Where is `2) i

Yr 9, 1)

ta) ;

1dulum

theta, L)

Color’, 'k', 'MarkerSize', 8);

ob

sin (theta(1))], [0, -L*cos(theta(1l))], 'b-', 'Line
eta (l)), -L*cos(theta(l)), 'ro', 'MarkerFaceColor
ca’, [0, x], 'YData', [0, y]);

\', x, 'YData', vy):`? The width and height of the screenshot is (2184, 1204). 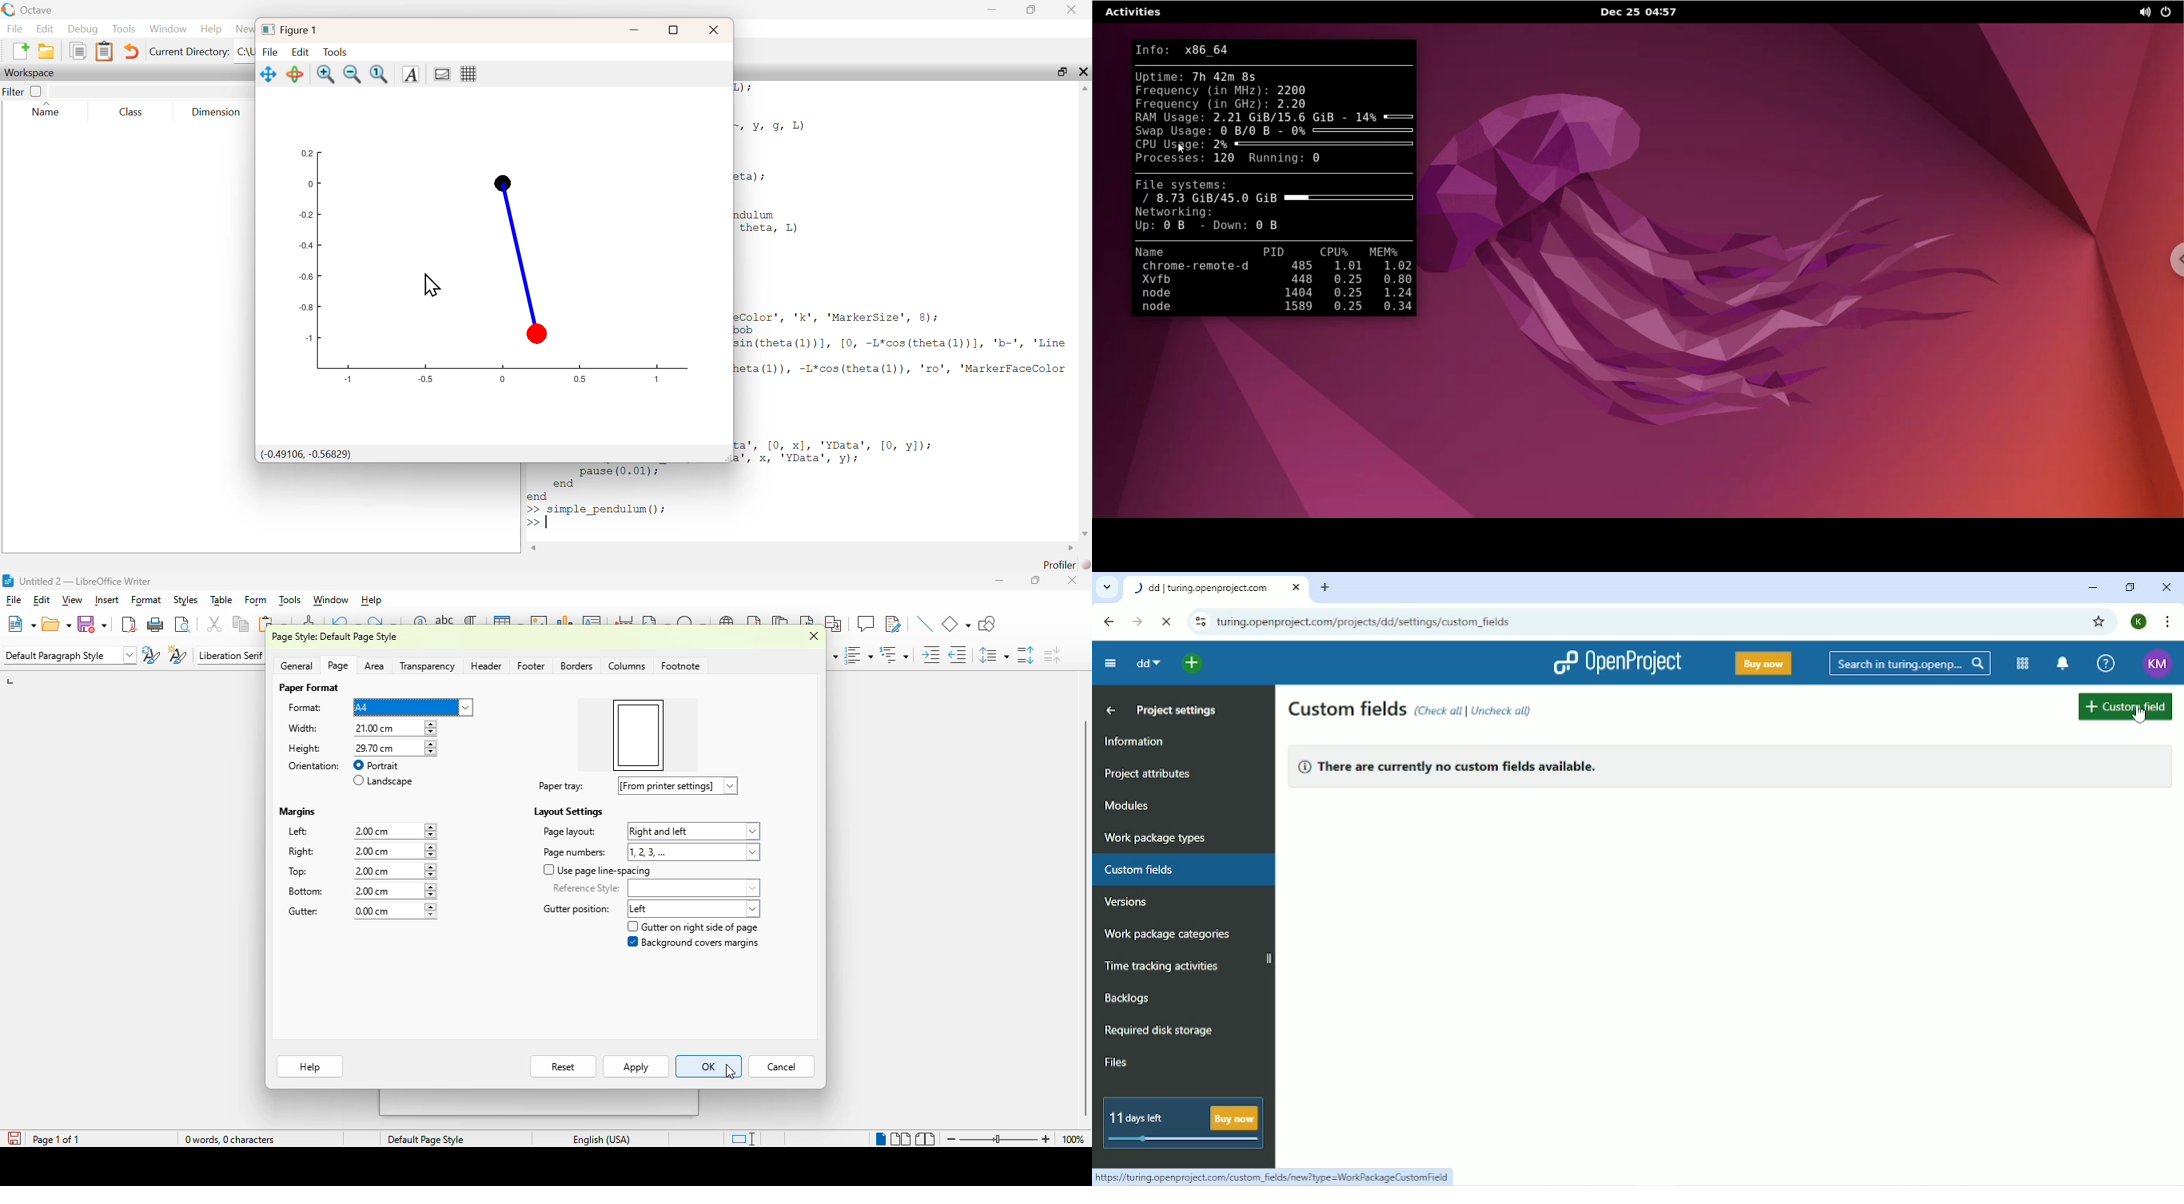
2) i

Yr 9, 1)

ta) ;

1dulum

theta, L)

Color’, 'k', 'MarkerSize', 8);

ob

sin (theta(1))], [0, -L*cos(theta(1l))], 'b-', 'Line
eta (l)), -L*cos(theta(l)), 'ro', 'MarkerFaceColor
ca’, [0, x], 'YData', [0, y]);

\', x, 'YData', vy): is located at coordinates (902, 272).